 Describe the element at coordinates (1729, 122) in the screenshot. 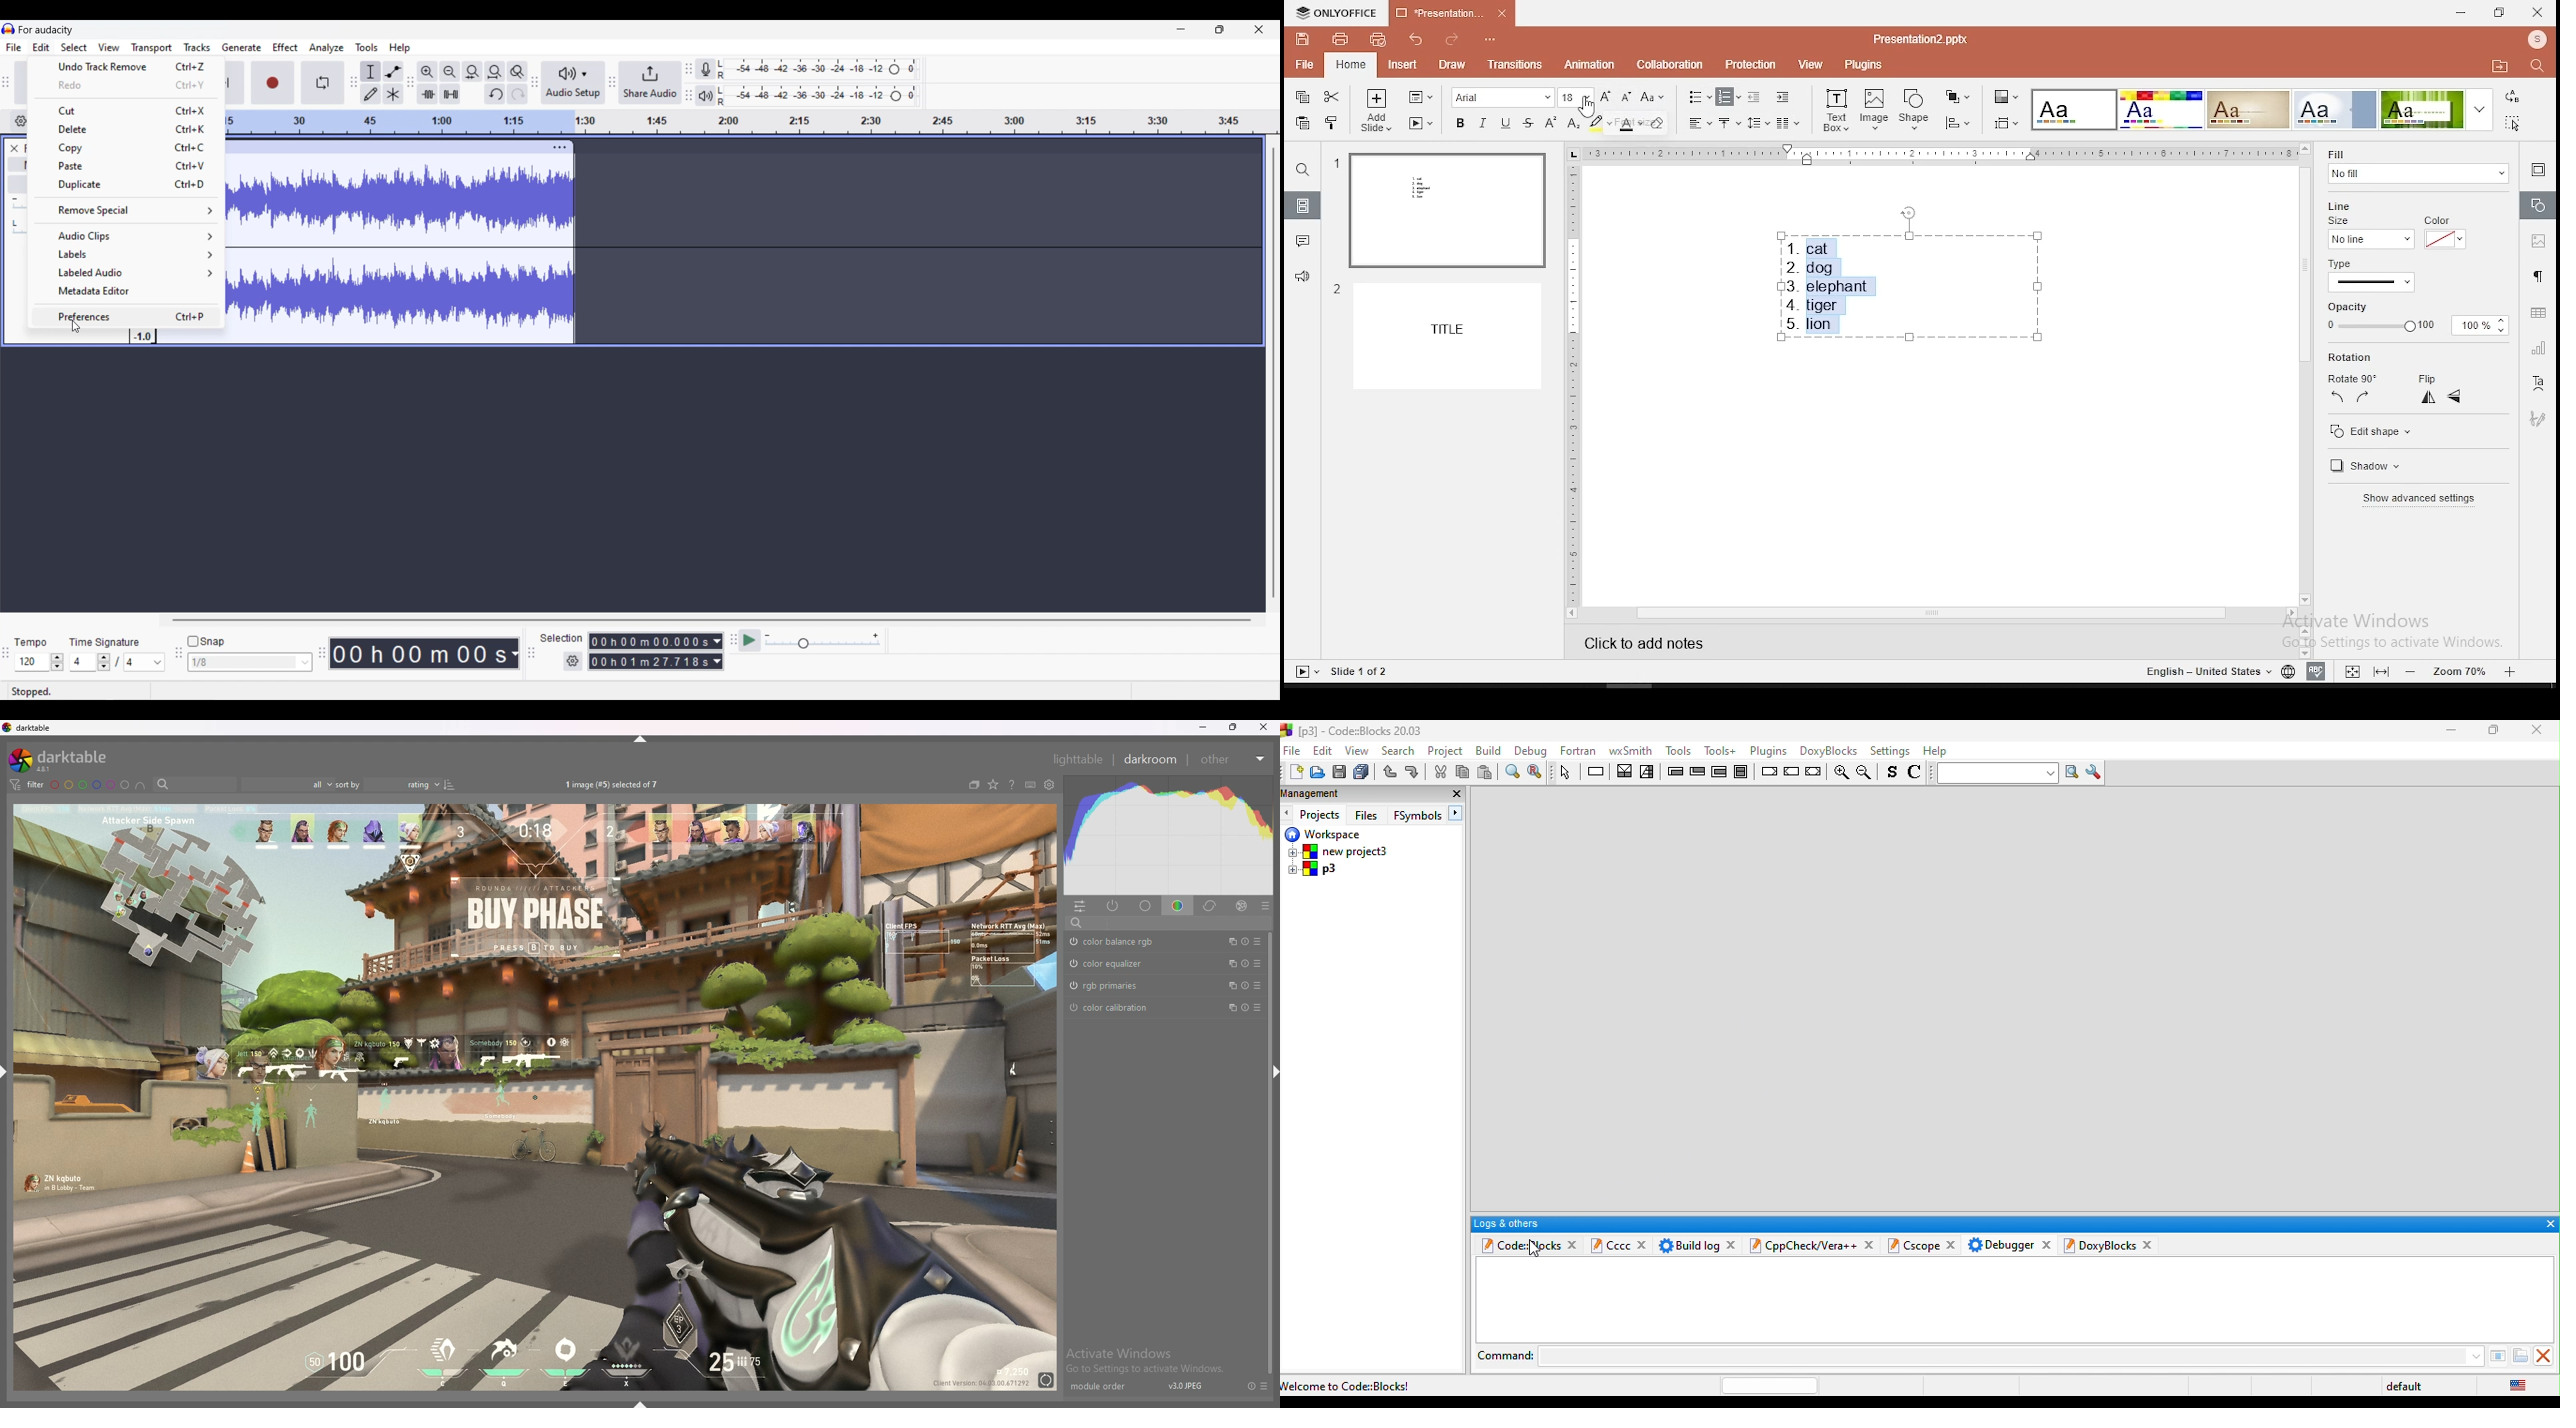

I see `vertical alignment` at that location.